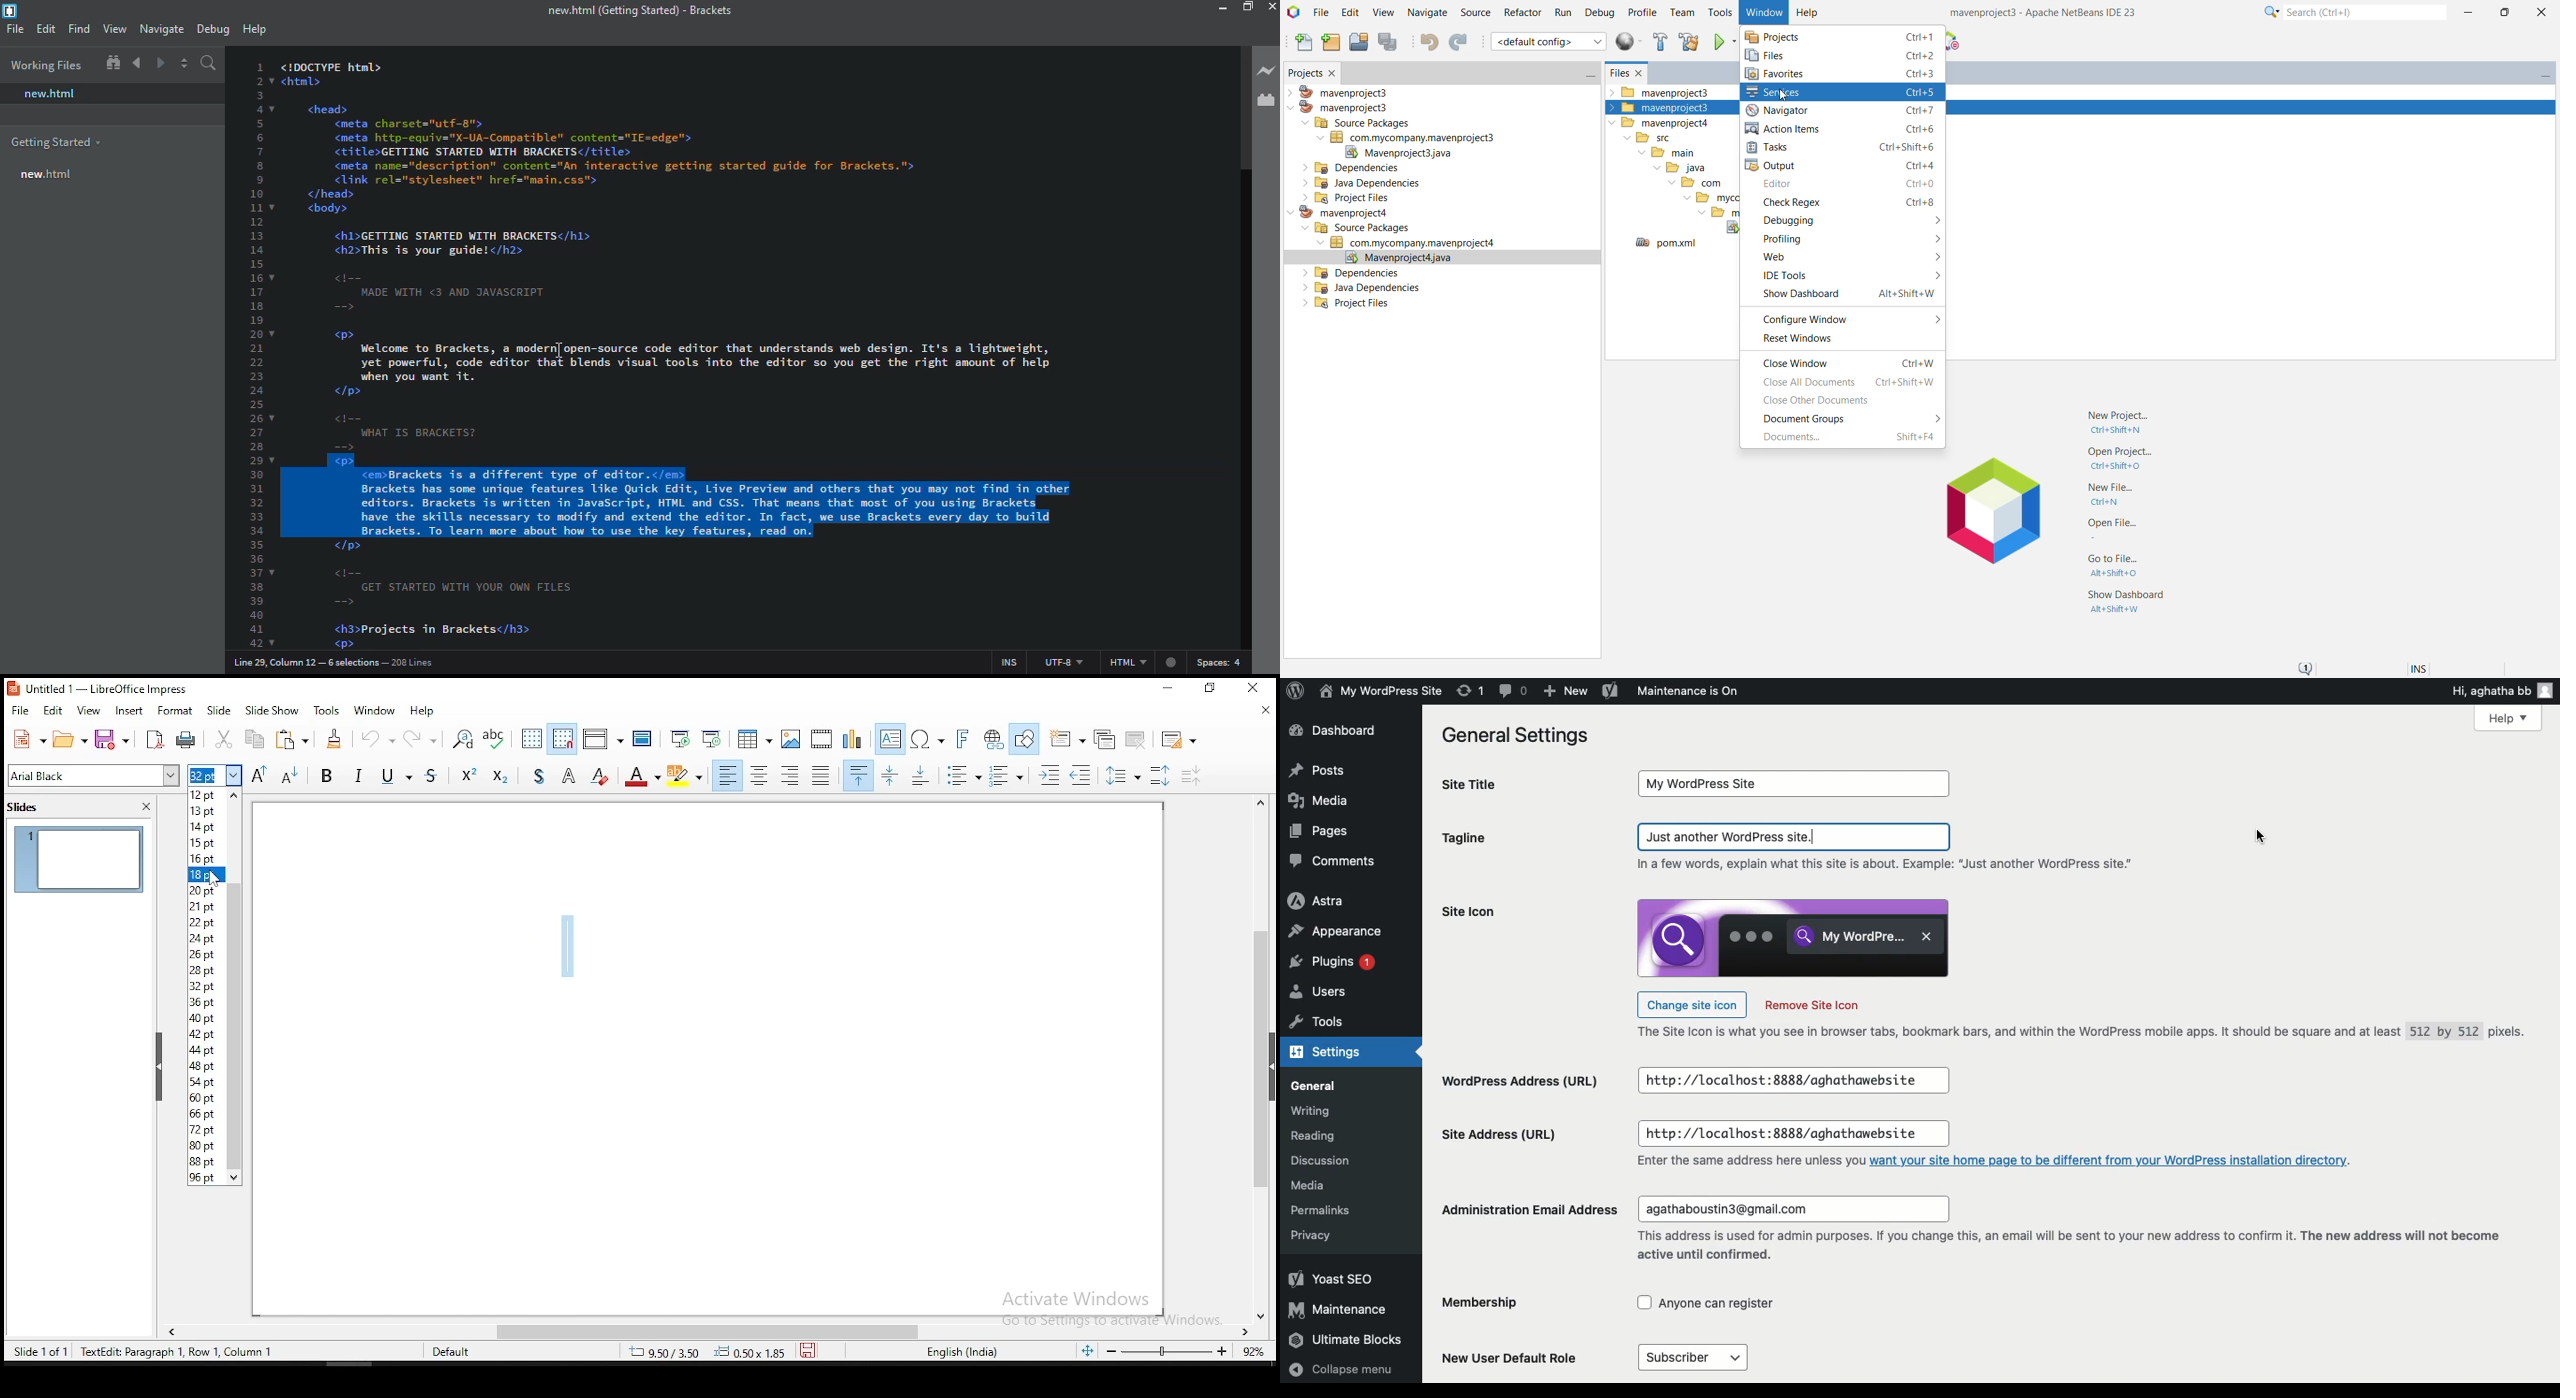 The height and width of the screenshot is (1400, 2576). I want to click on mavenproject4, so click(1658, 123).